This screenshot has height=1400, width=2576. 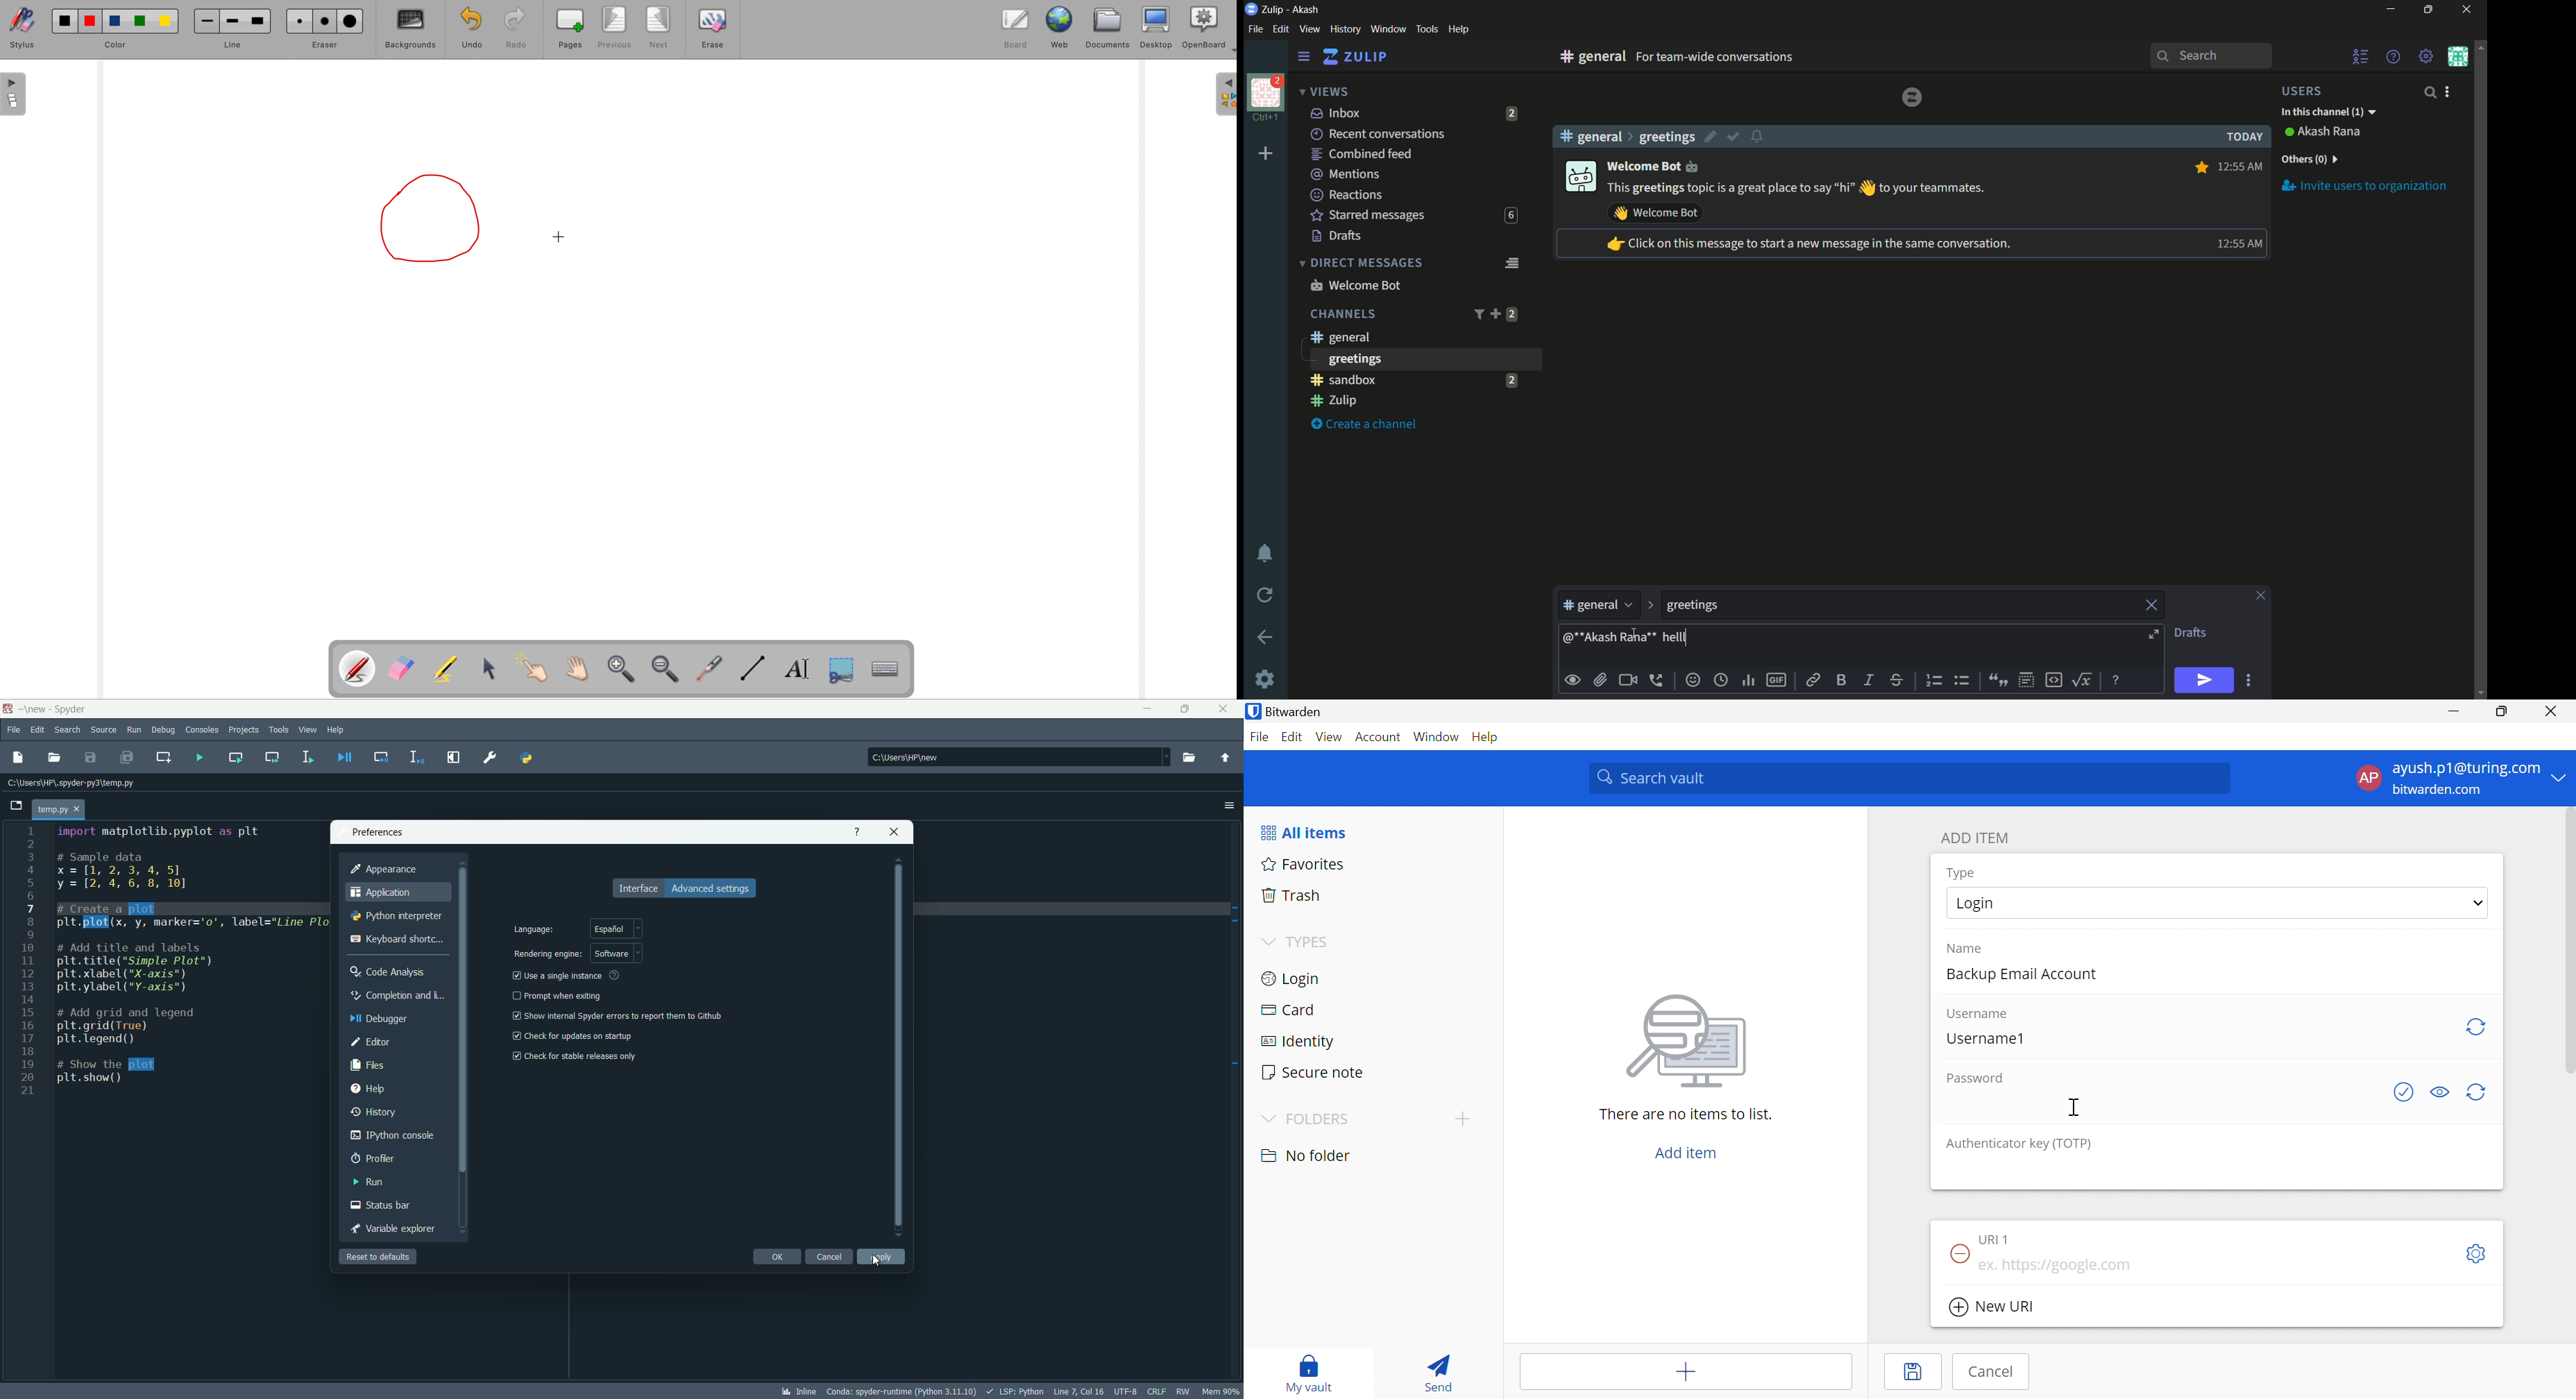 I want to click on 12: 55 AM, so click(x=2242, y=165).